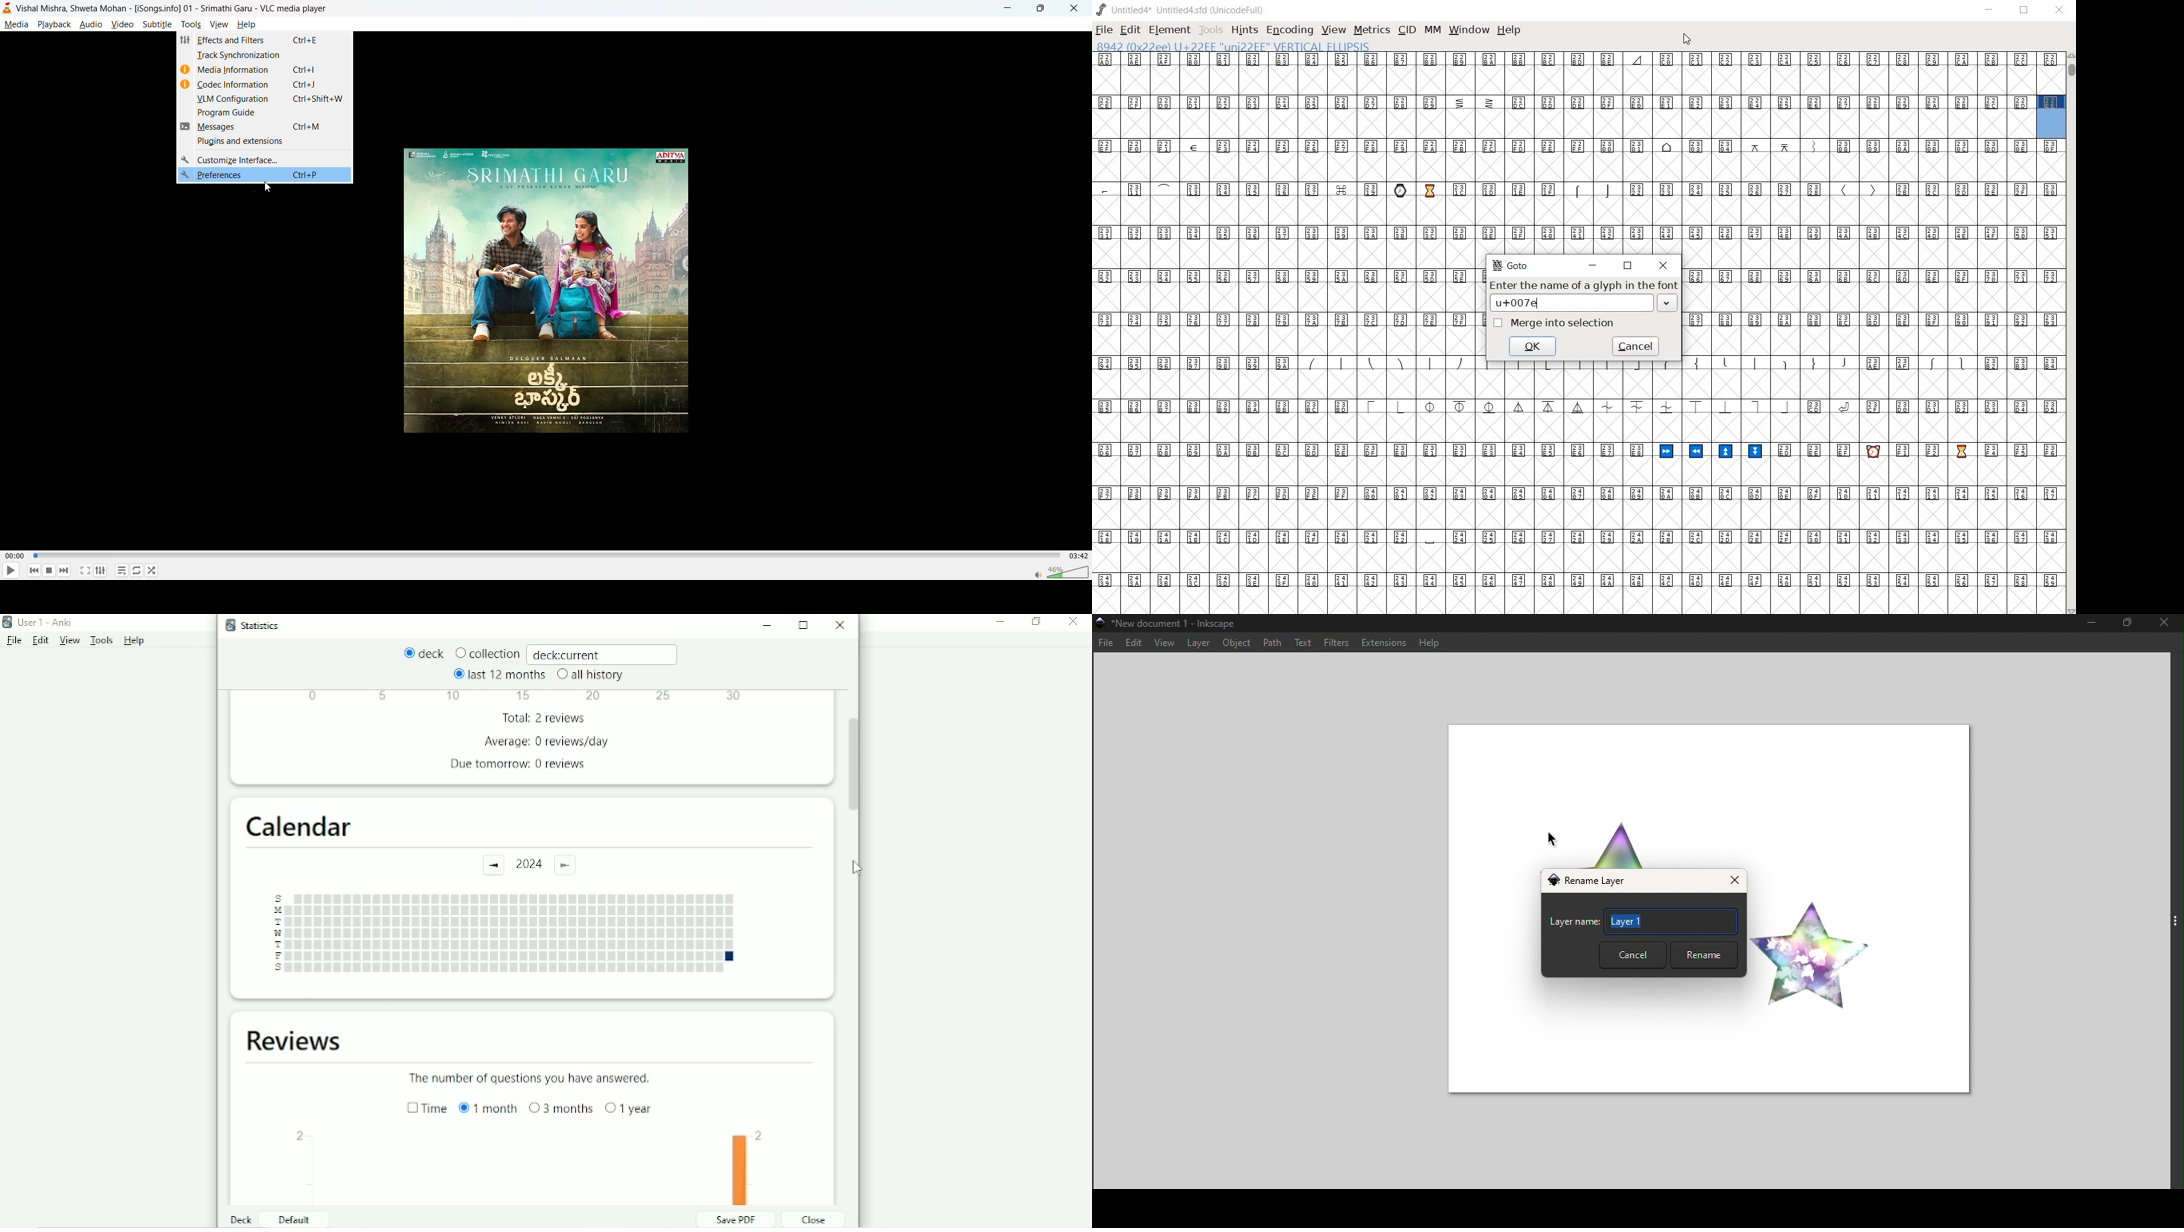 The image size is (2184, 1232). I want to click on Statistics, so click(257, 625).